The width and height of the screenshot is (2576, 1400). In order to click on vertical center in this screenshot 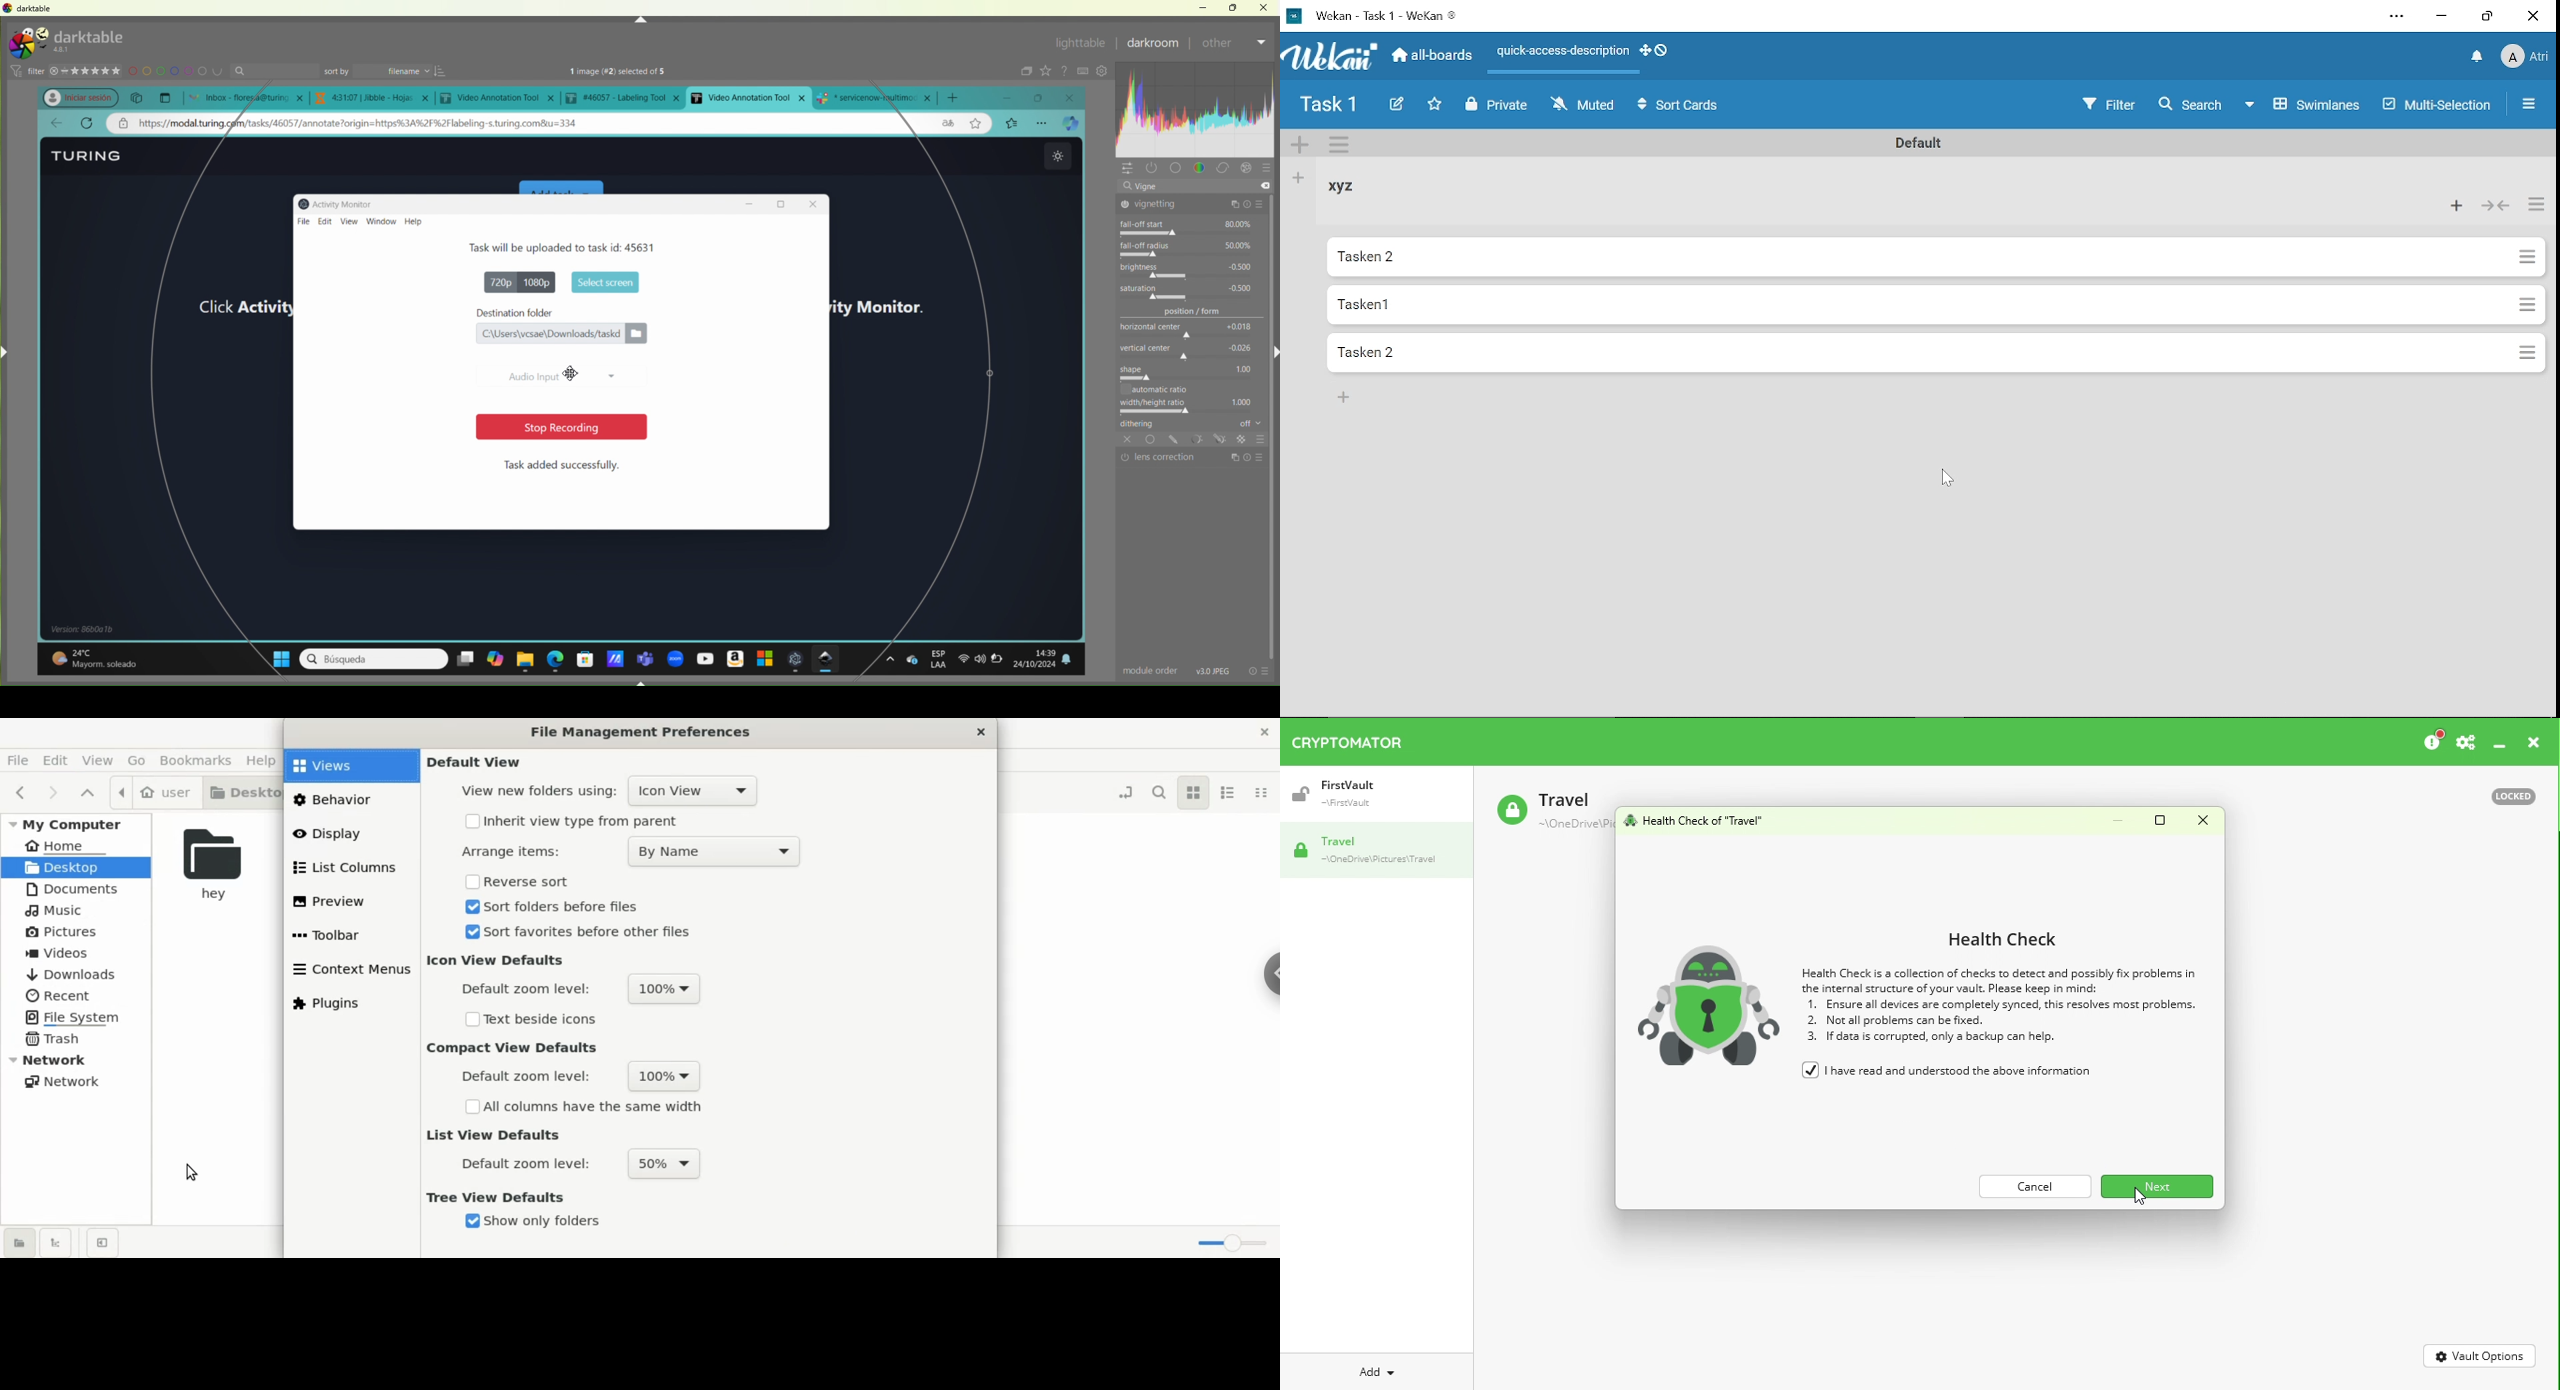, I will do `click(1189, 350)`.